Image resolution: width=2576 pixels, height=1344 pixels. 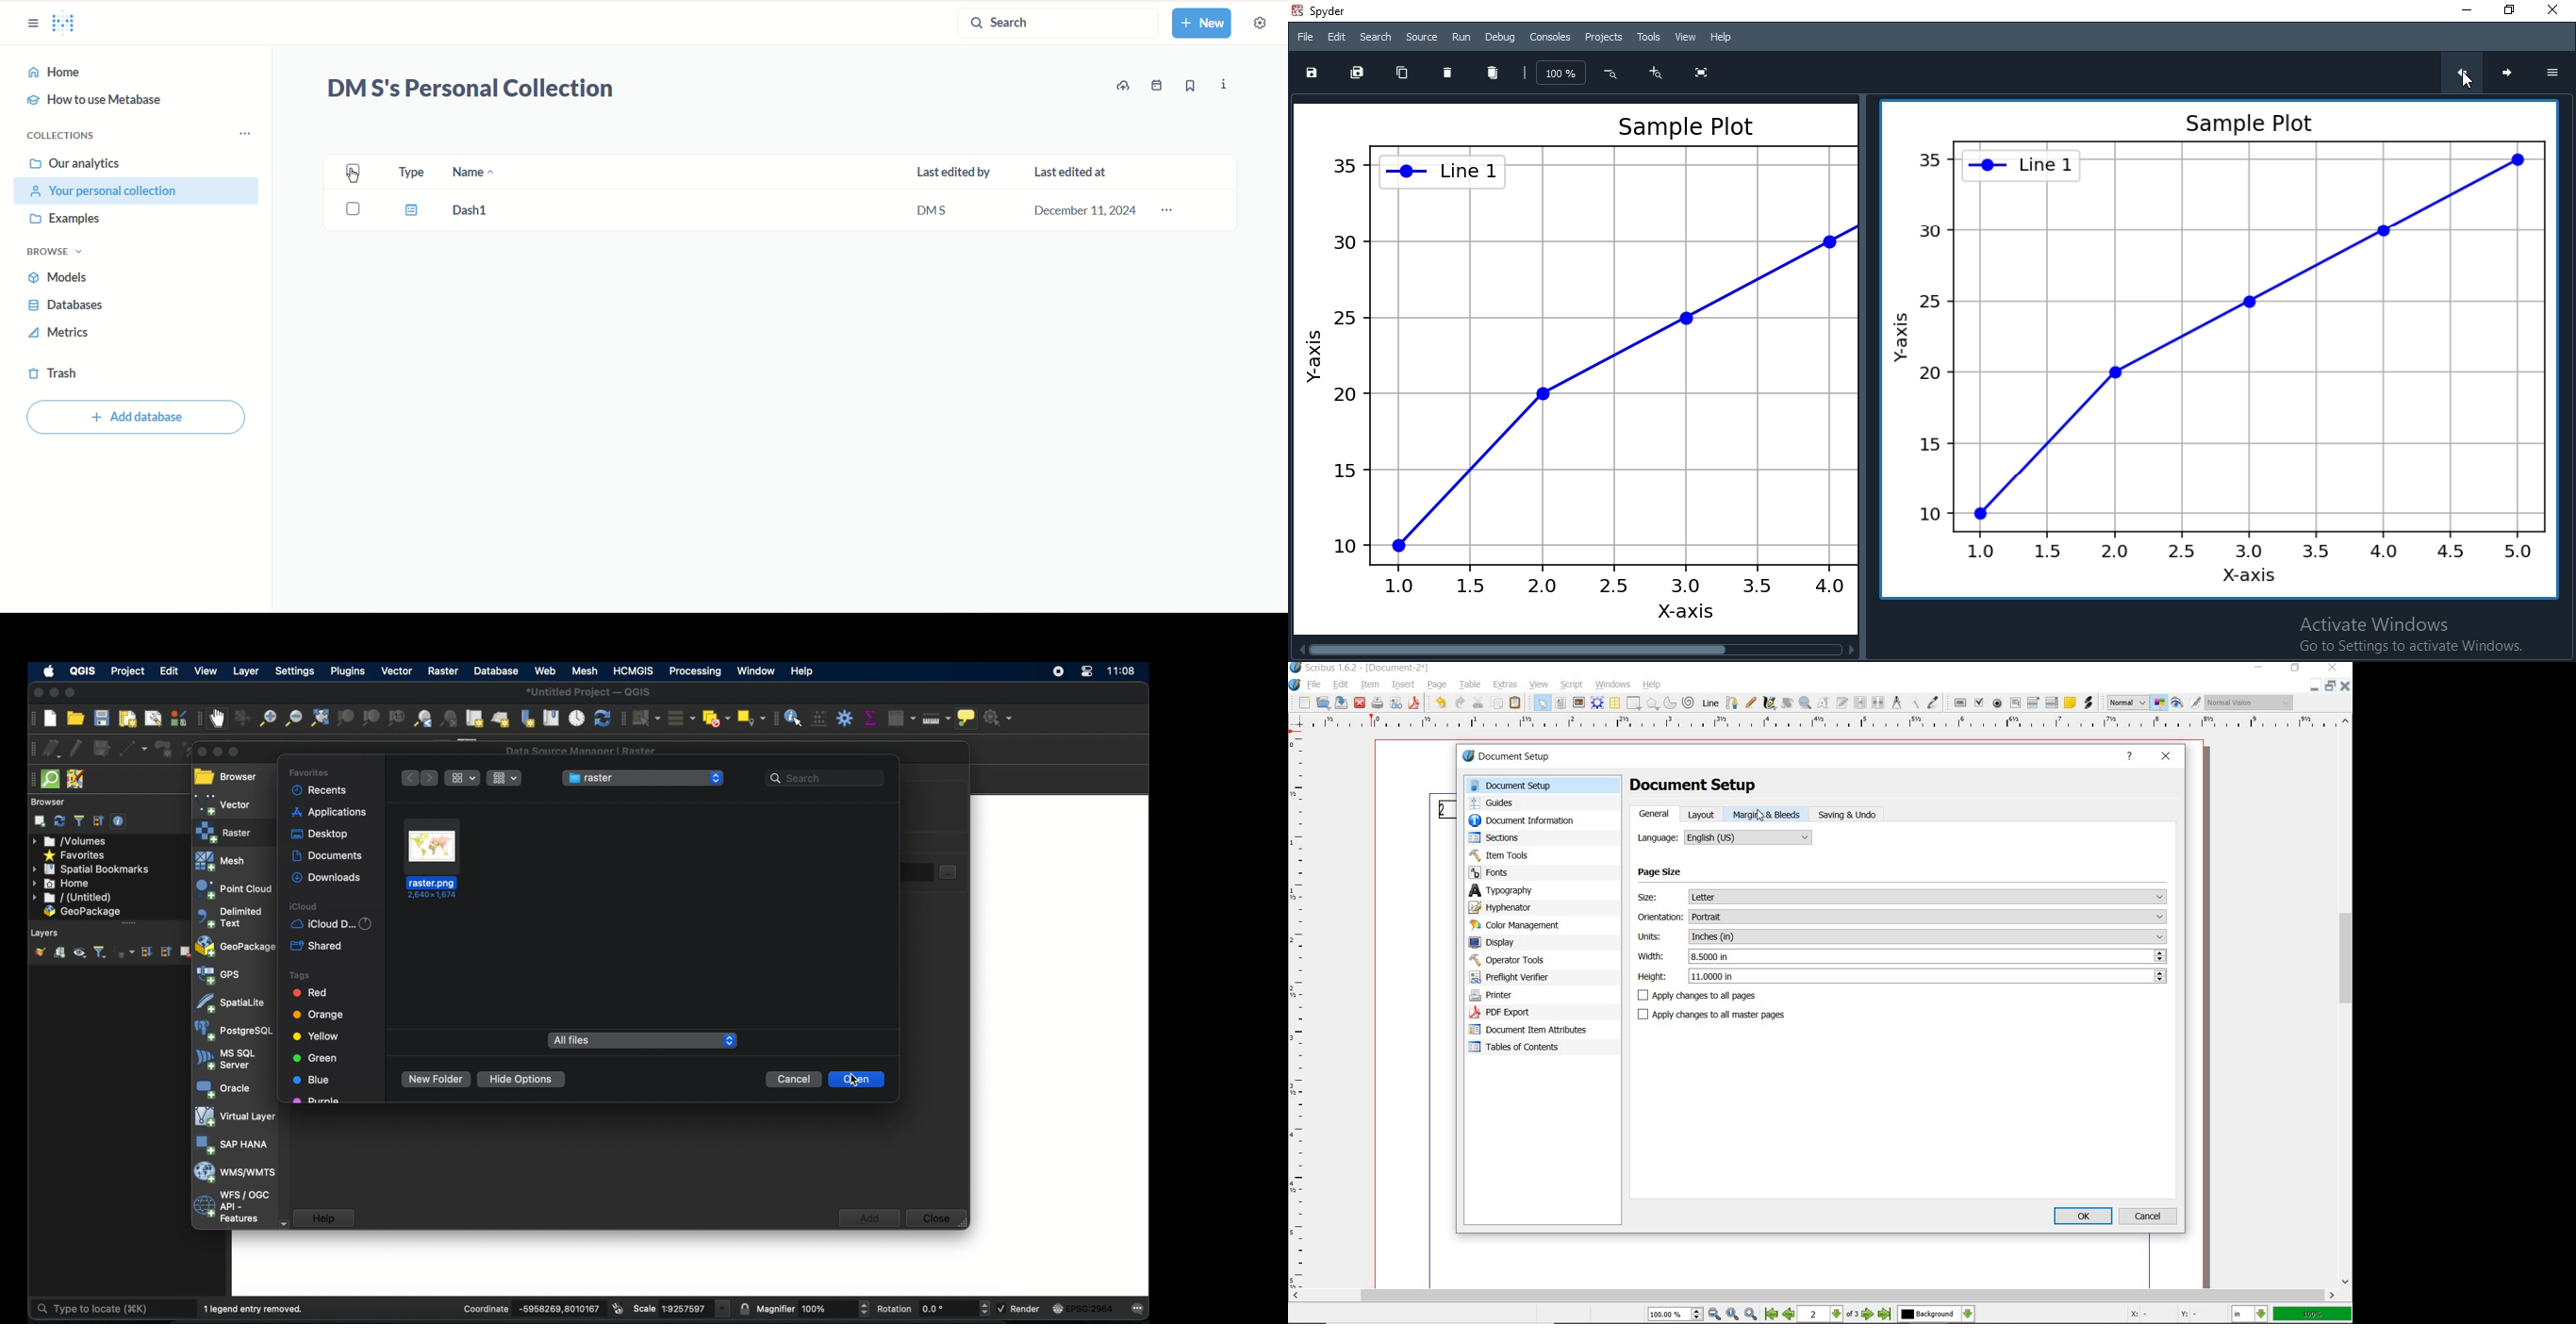 I want to click on application, so click(x=330, y=811).